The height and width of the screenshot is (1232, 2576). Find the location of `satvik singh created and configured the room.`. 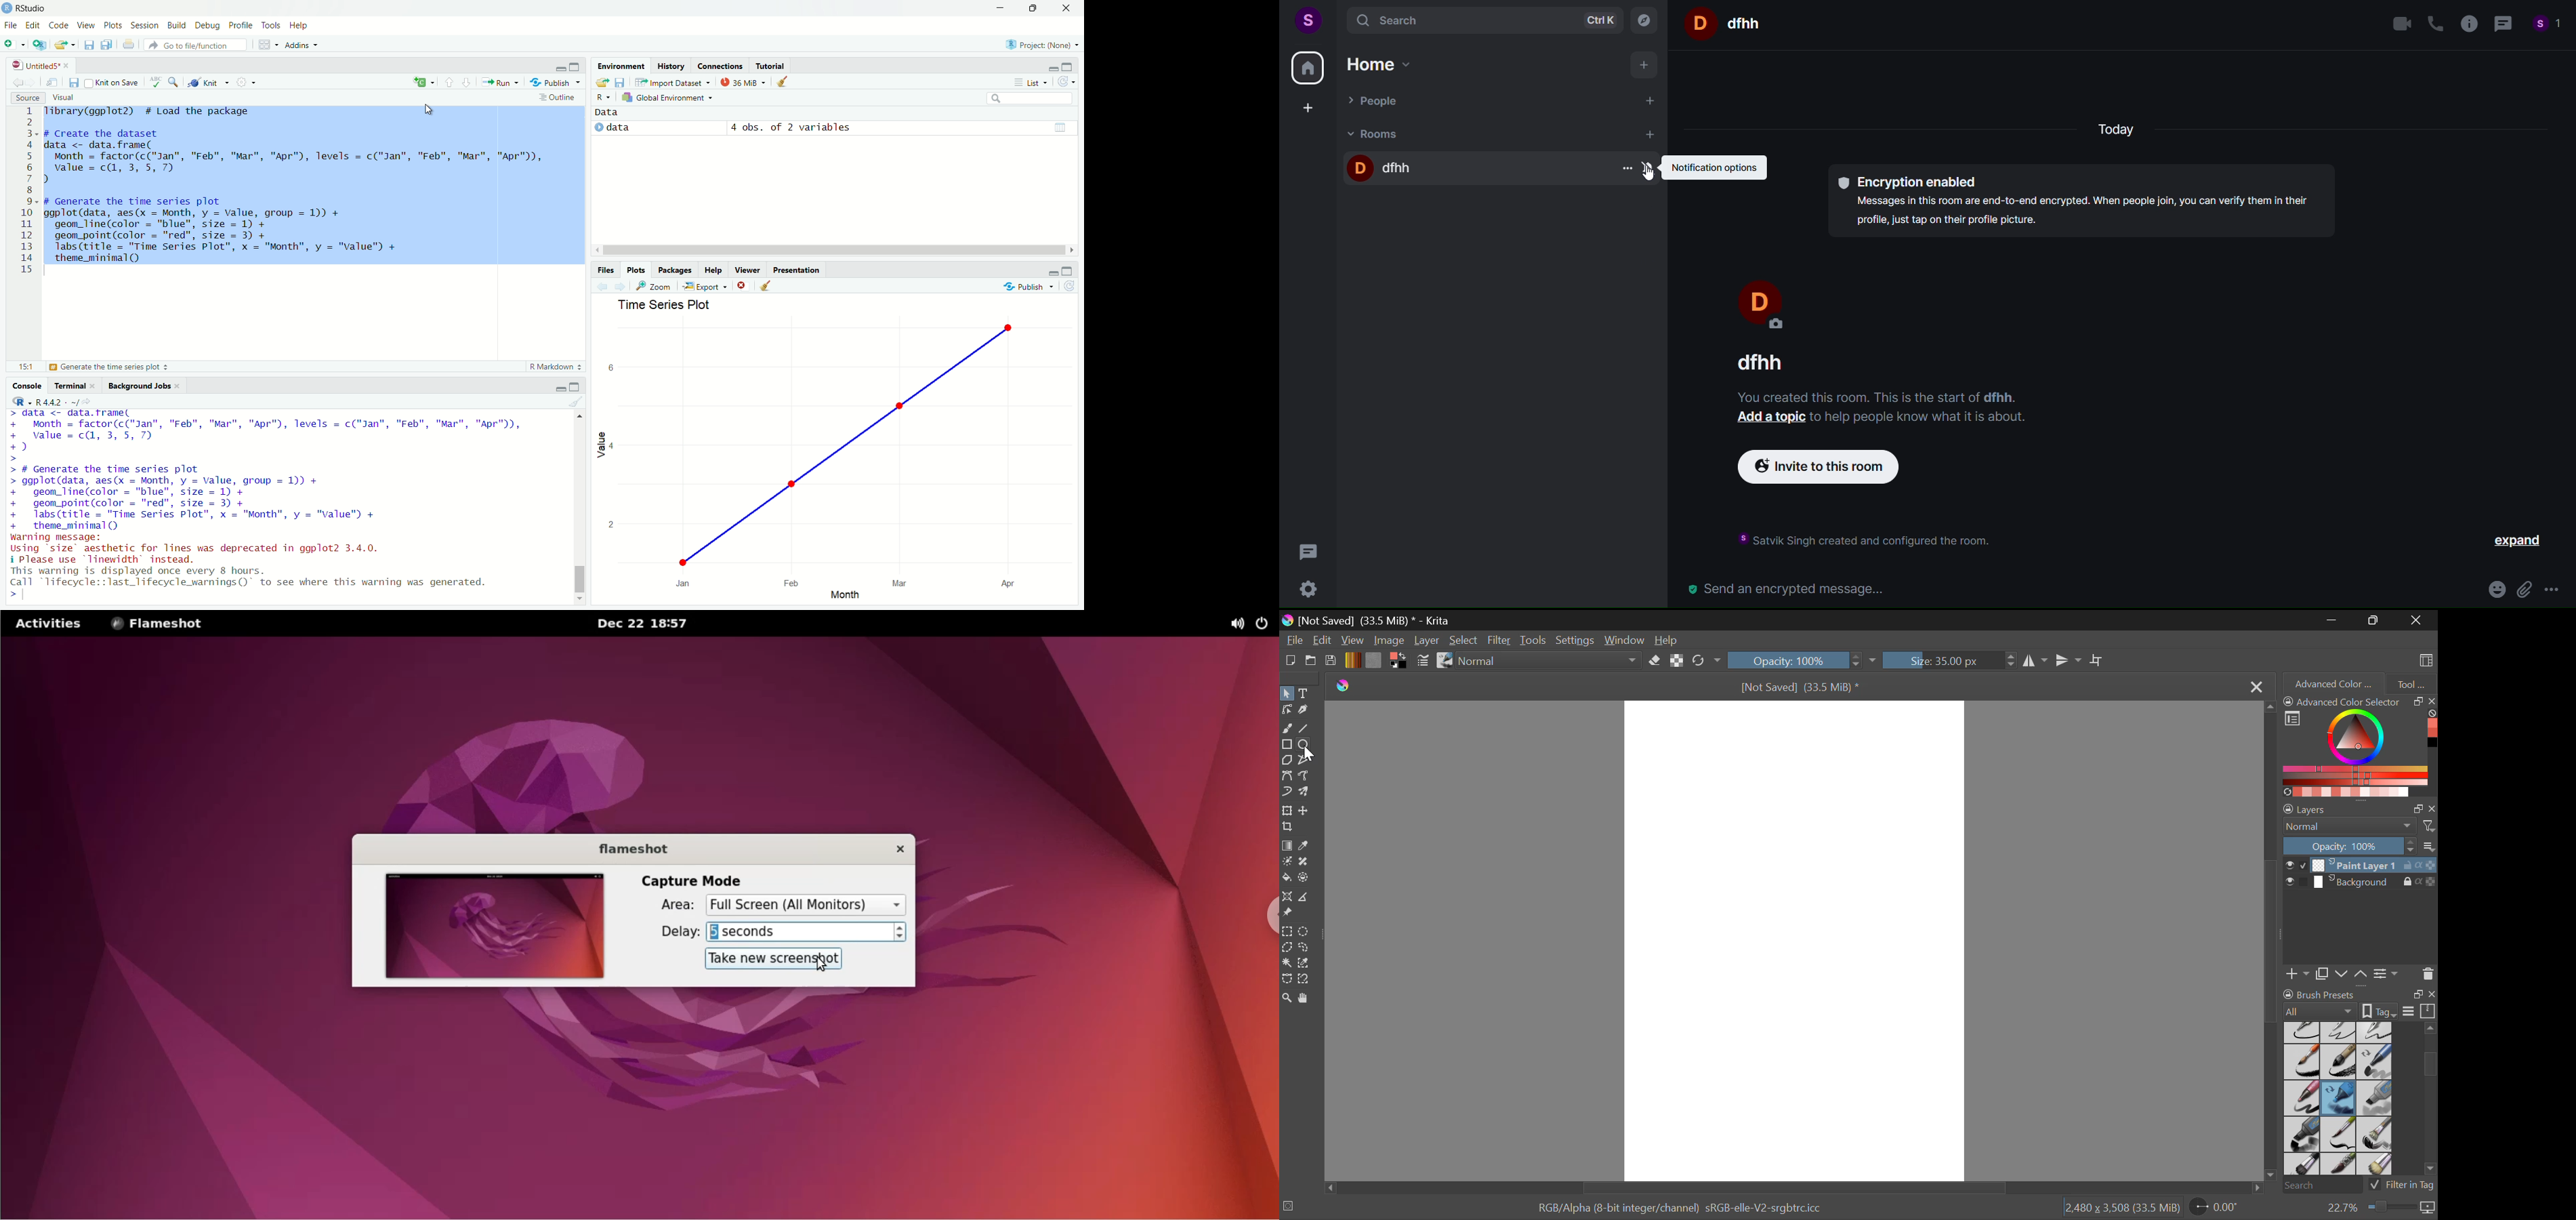

satvik singh created and configured the room. is located at coordinates (1858, 541).